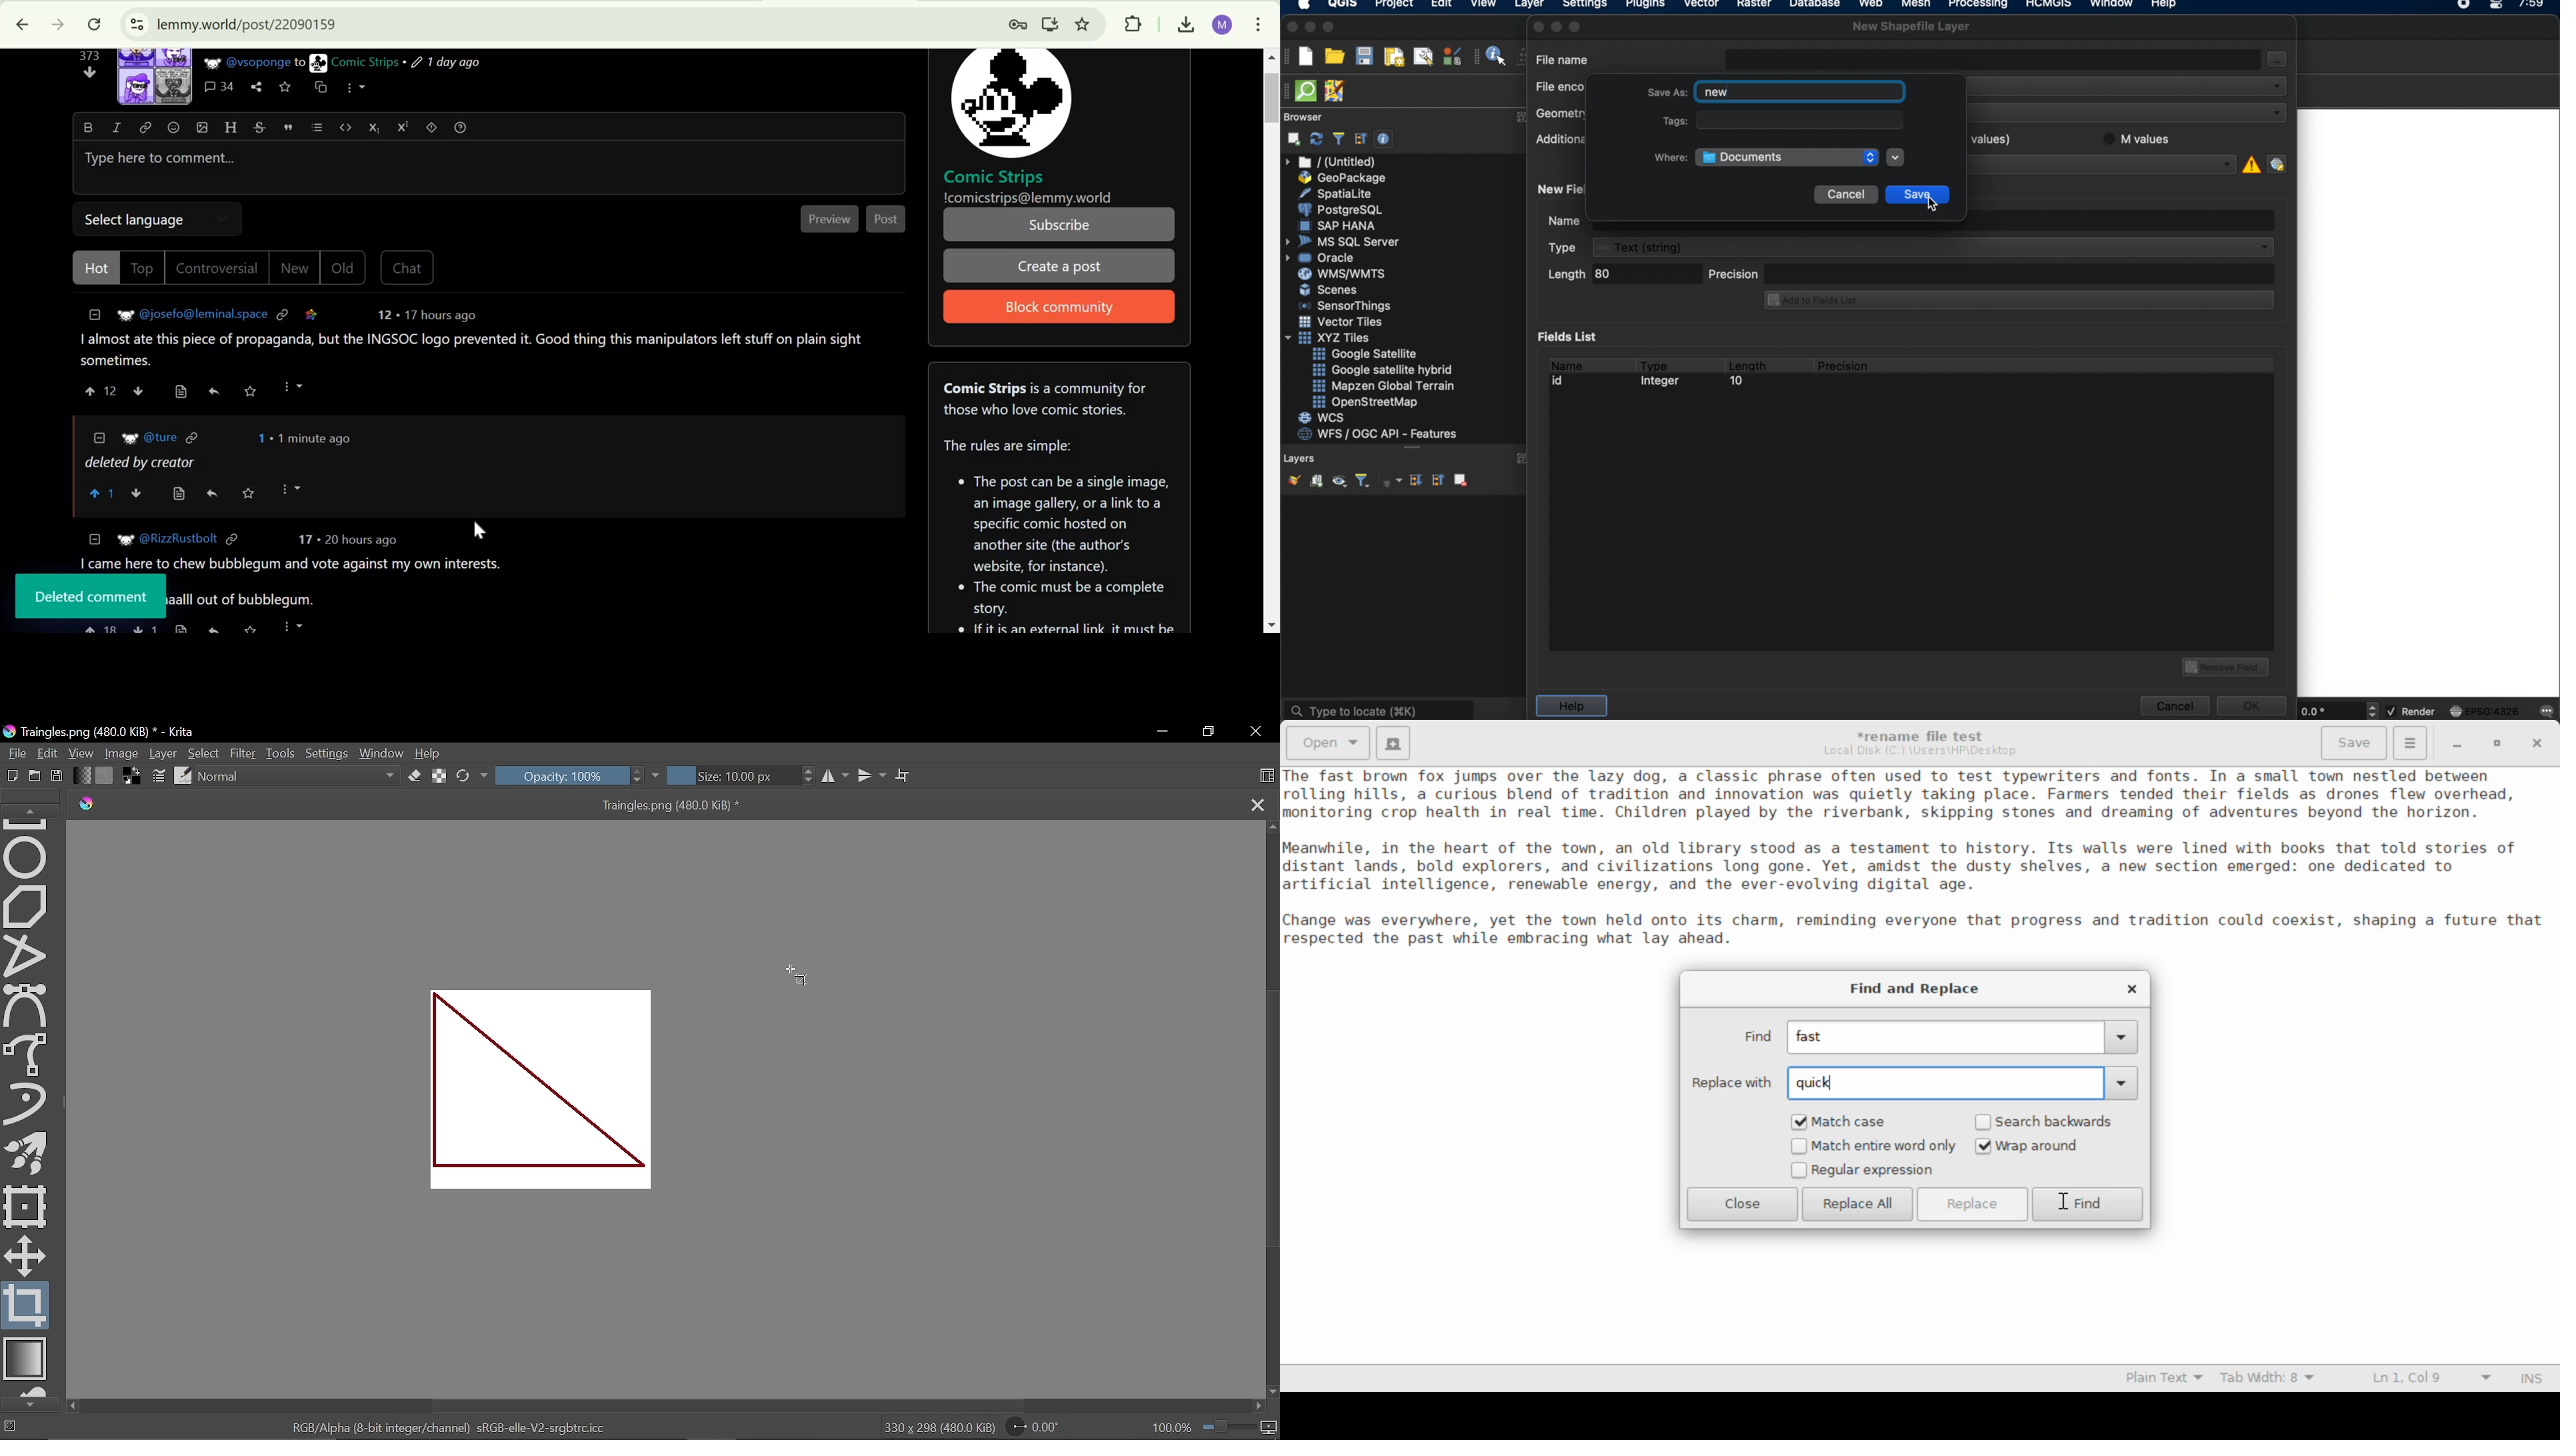 The image size is (2576, 1456). What do you see at coordinates (255, 627) in the screenshot?
I see `save` at bounding box center [255, 627].